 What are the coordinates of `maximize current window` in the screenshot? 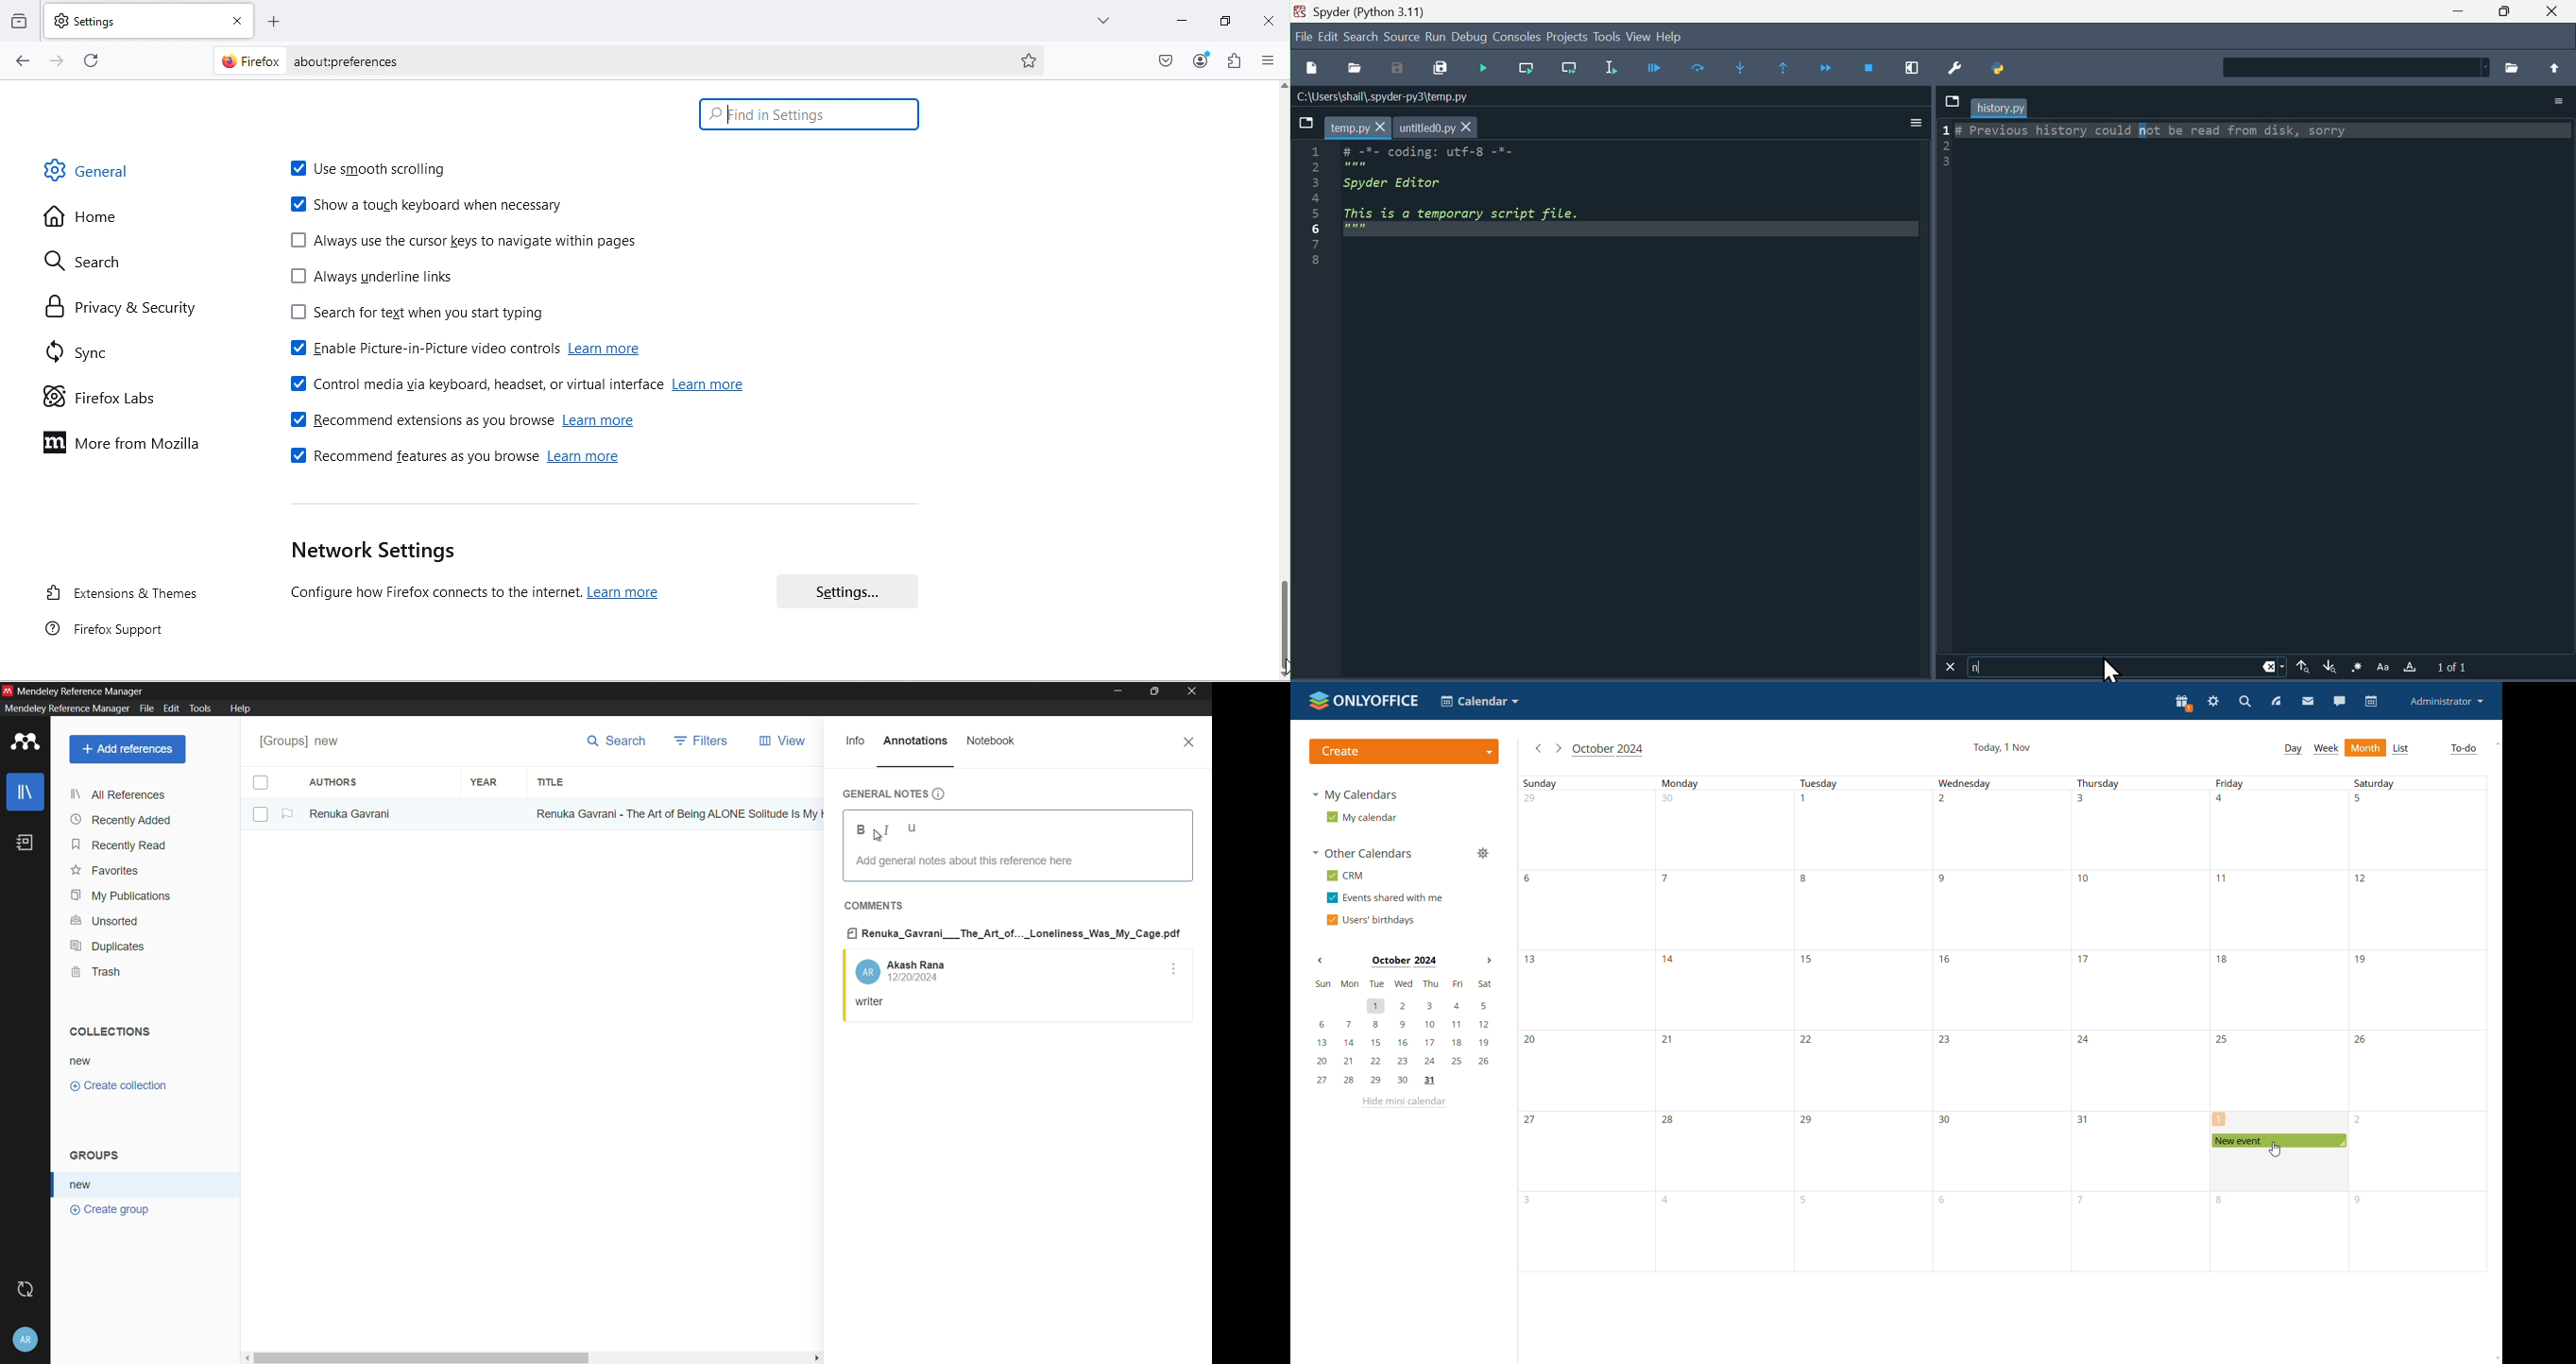 It's located at (1917, 66).